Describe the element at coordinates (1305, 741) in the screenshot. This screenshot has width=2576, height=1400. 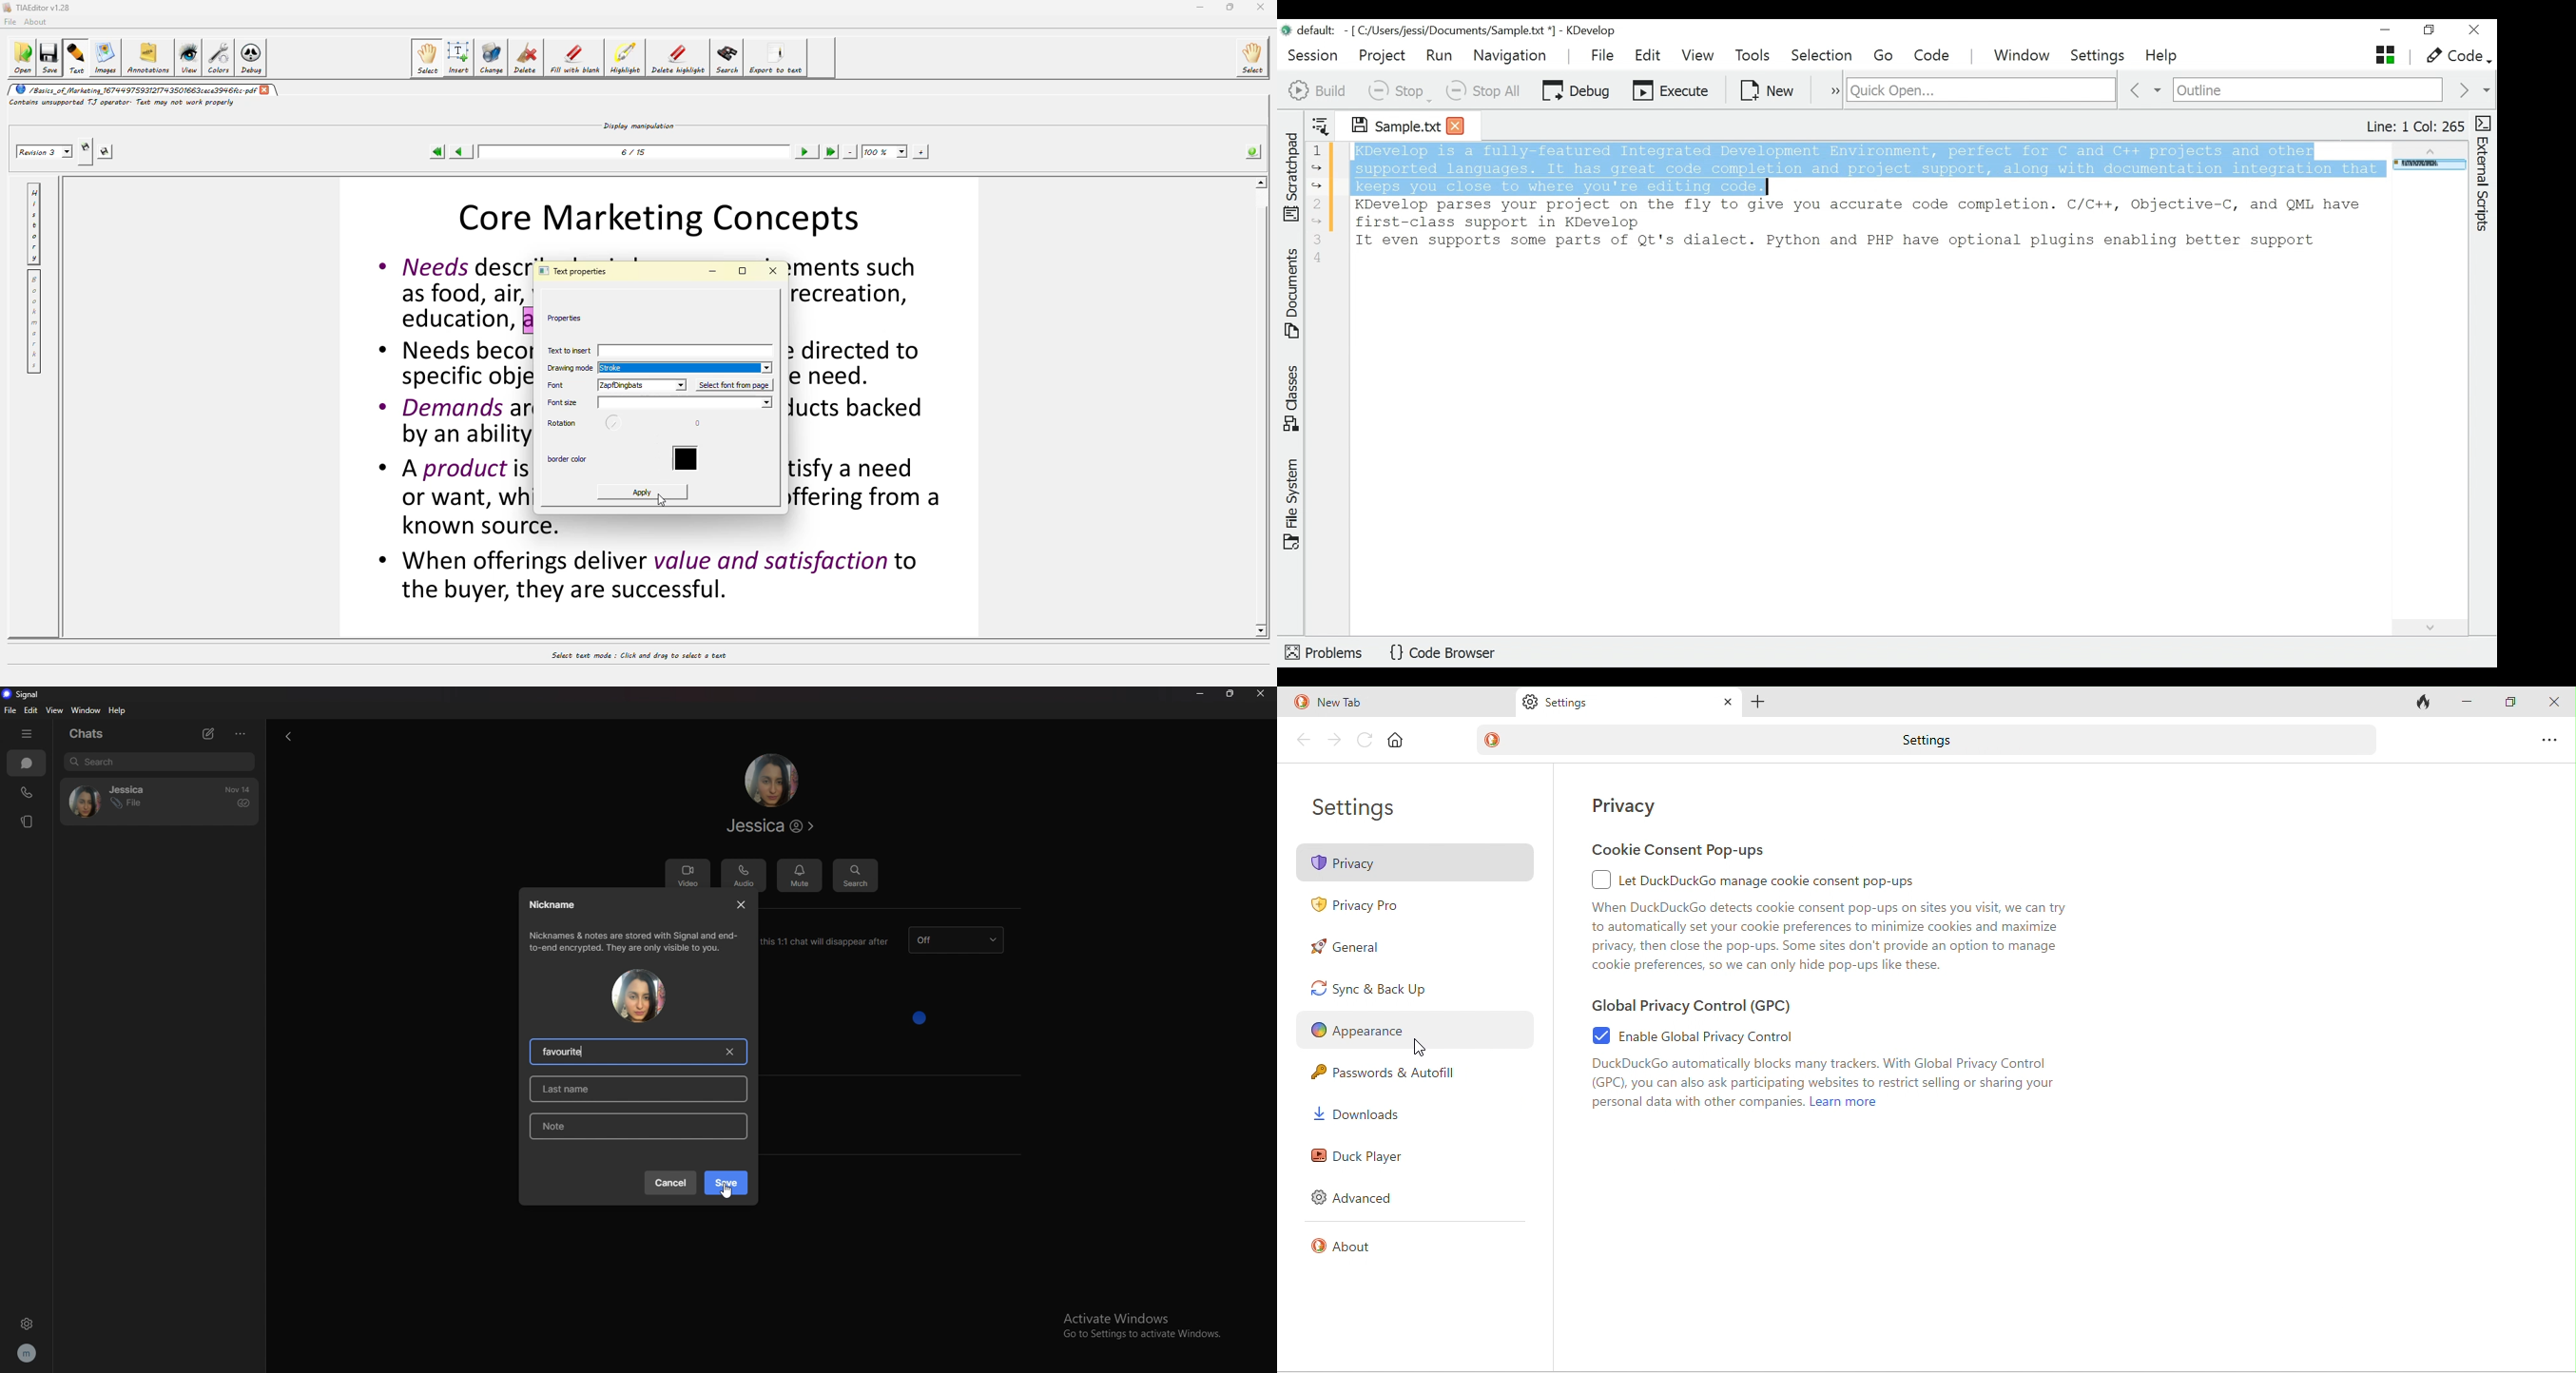
I see `back` at that location.